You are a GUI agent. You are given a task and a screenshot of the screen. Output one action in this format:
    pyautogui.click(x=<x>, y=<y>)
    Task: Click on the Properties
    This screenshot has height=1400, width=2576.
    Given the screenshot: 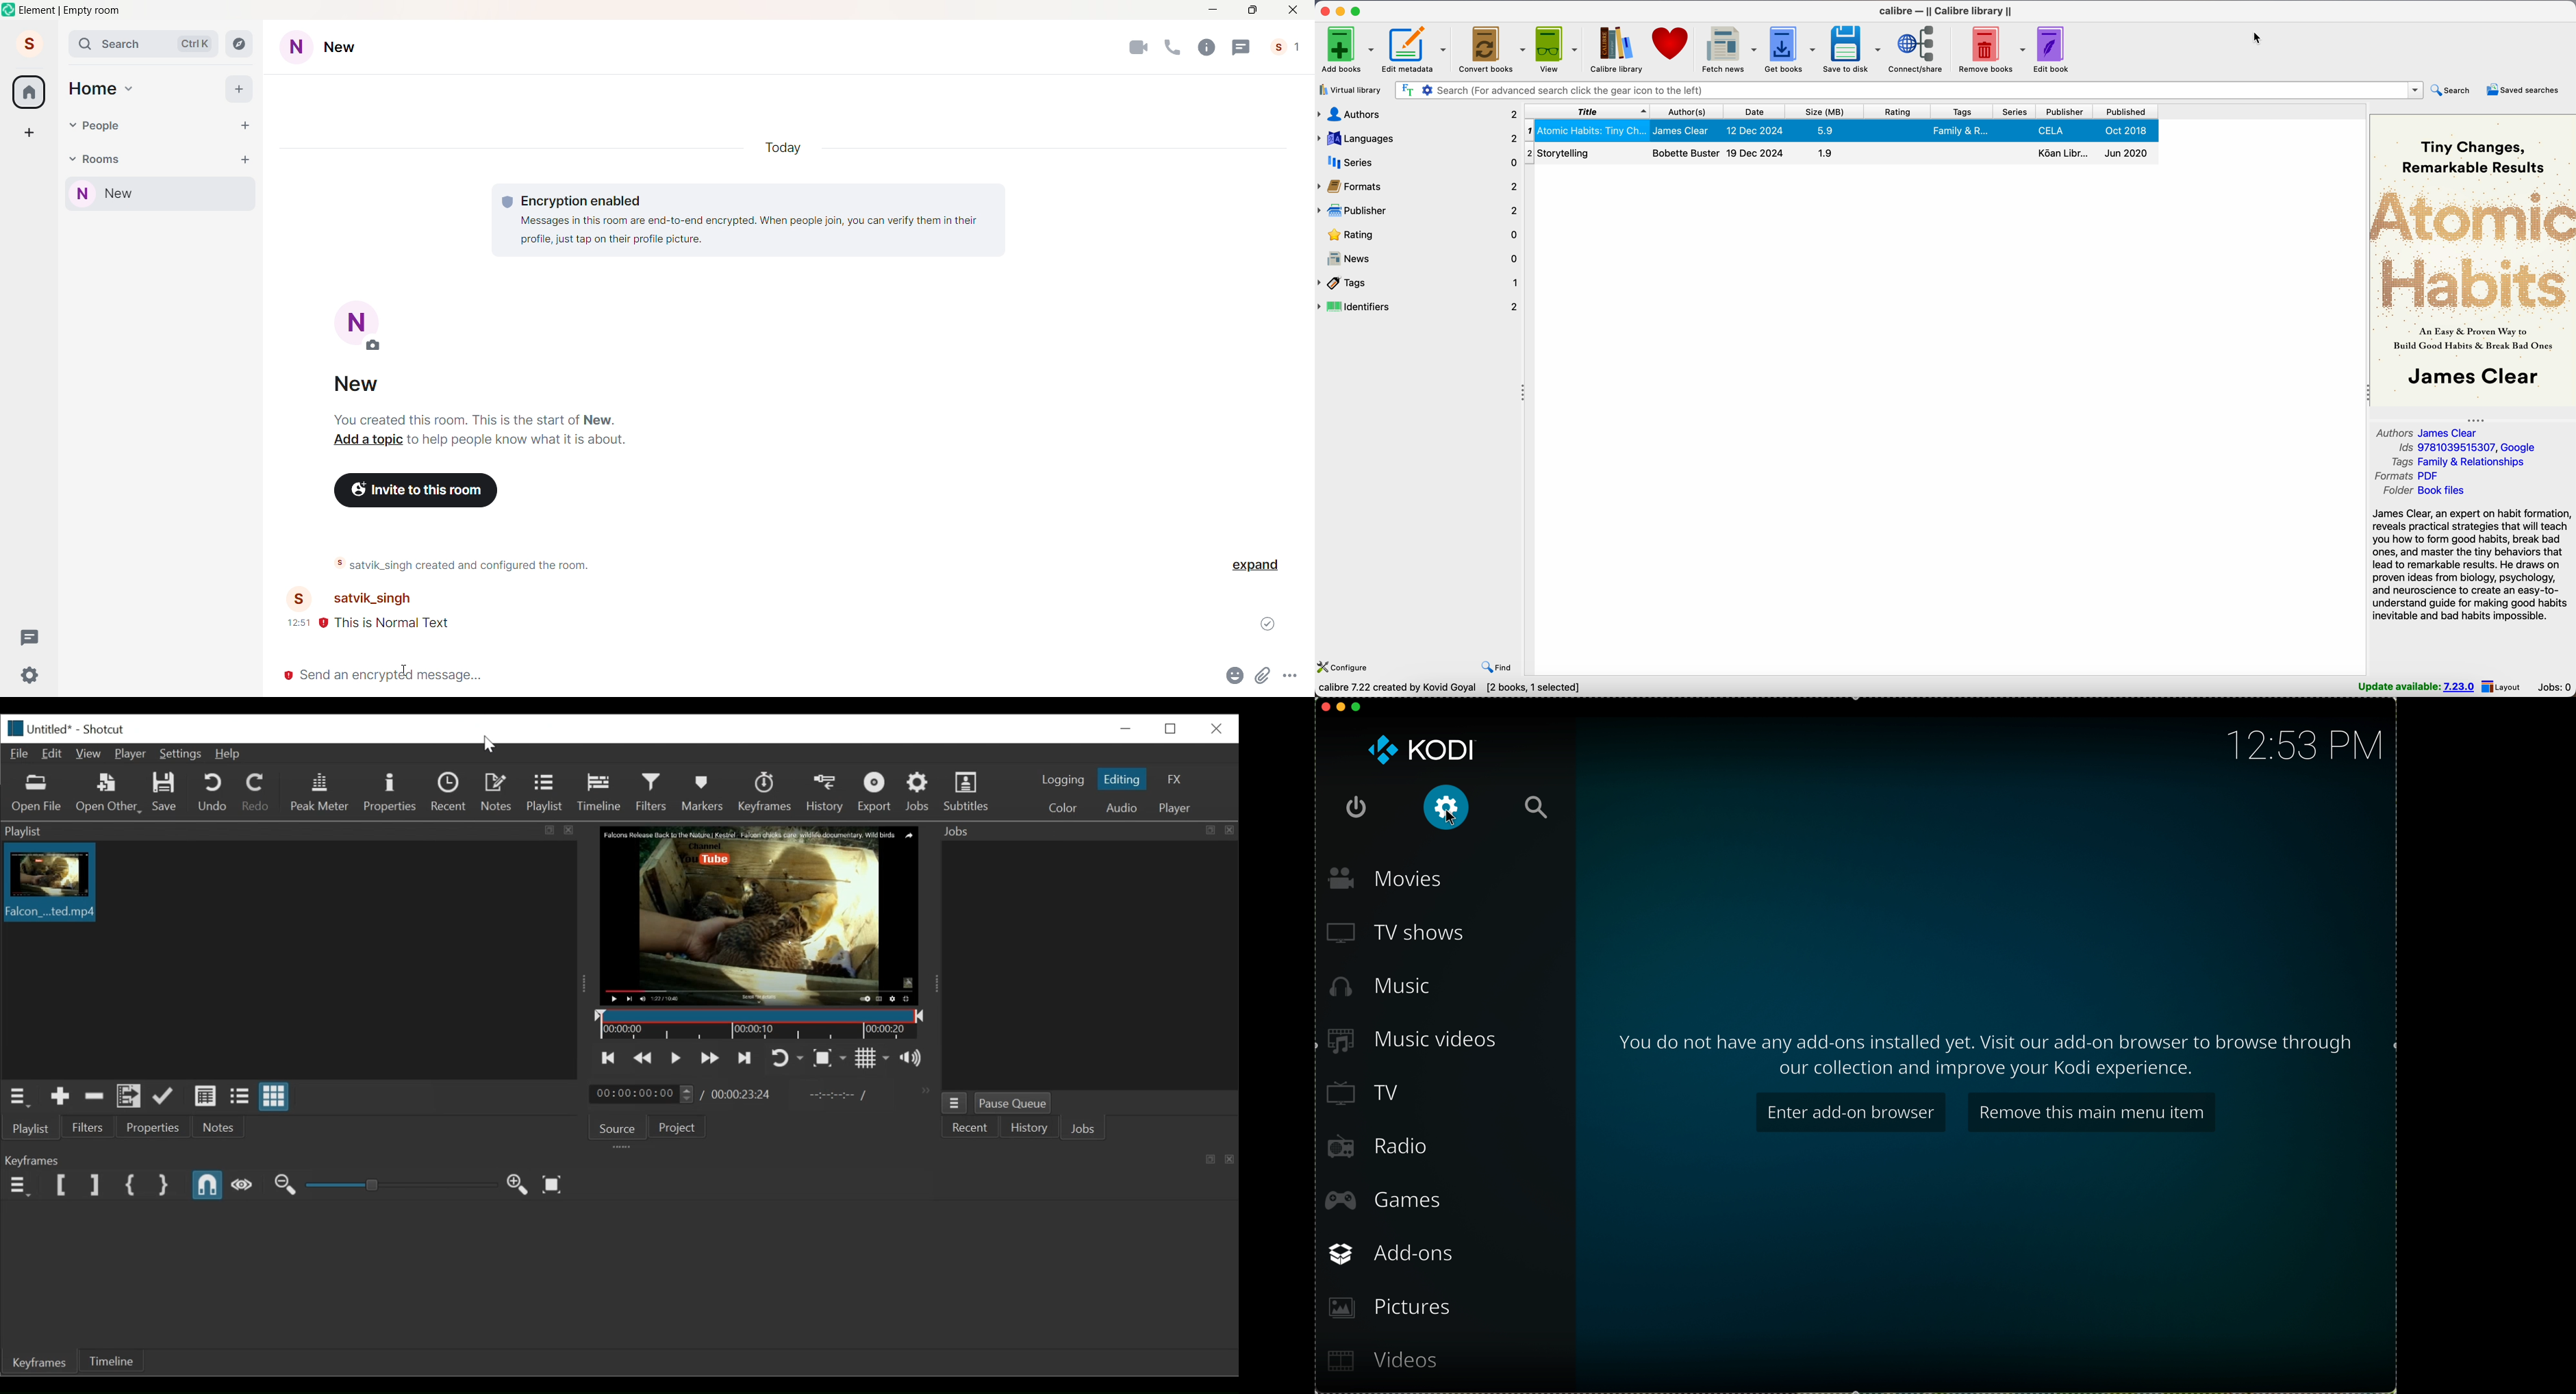 What is the action you would take?
    pyautogui.click(x=390, y=793)
    